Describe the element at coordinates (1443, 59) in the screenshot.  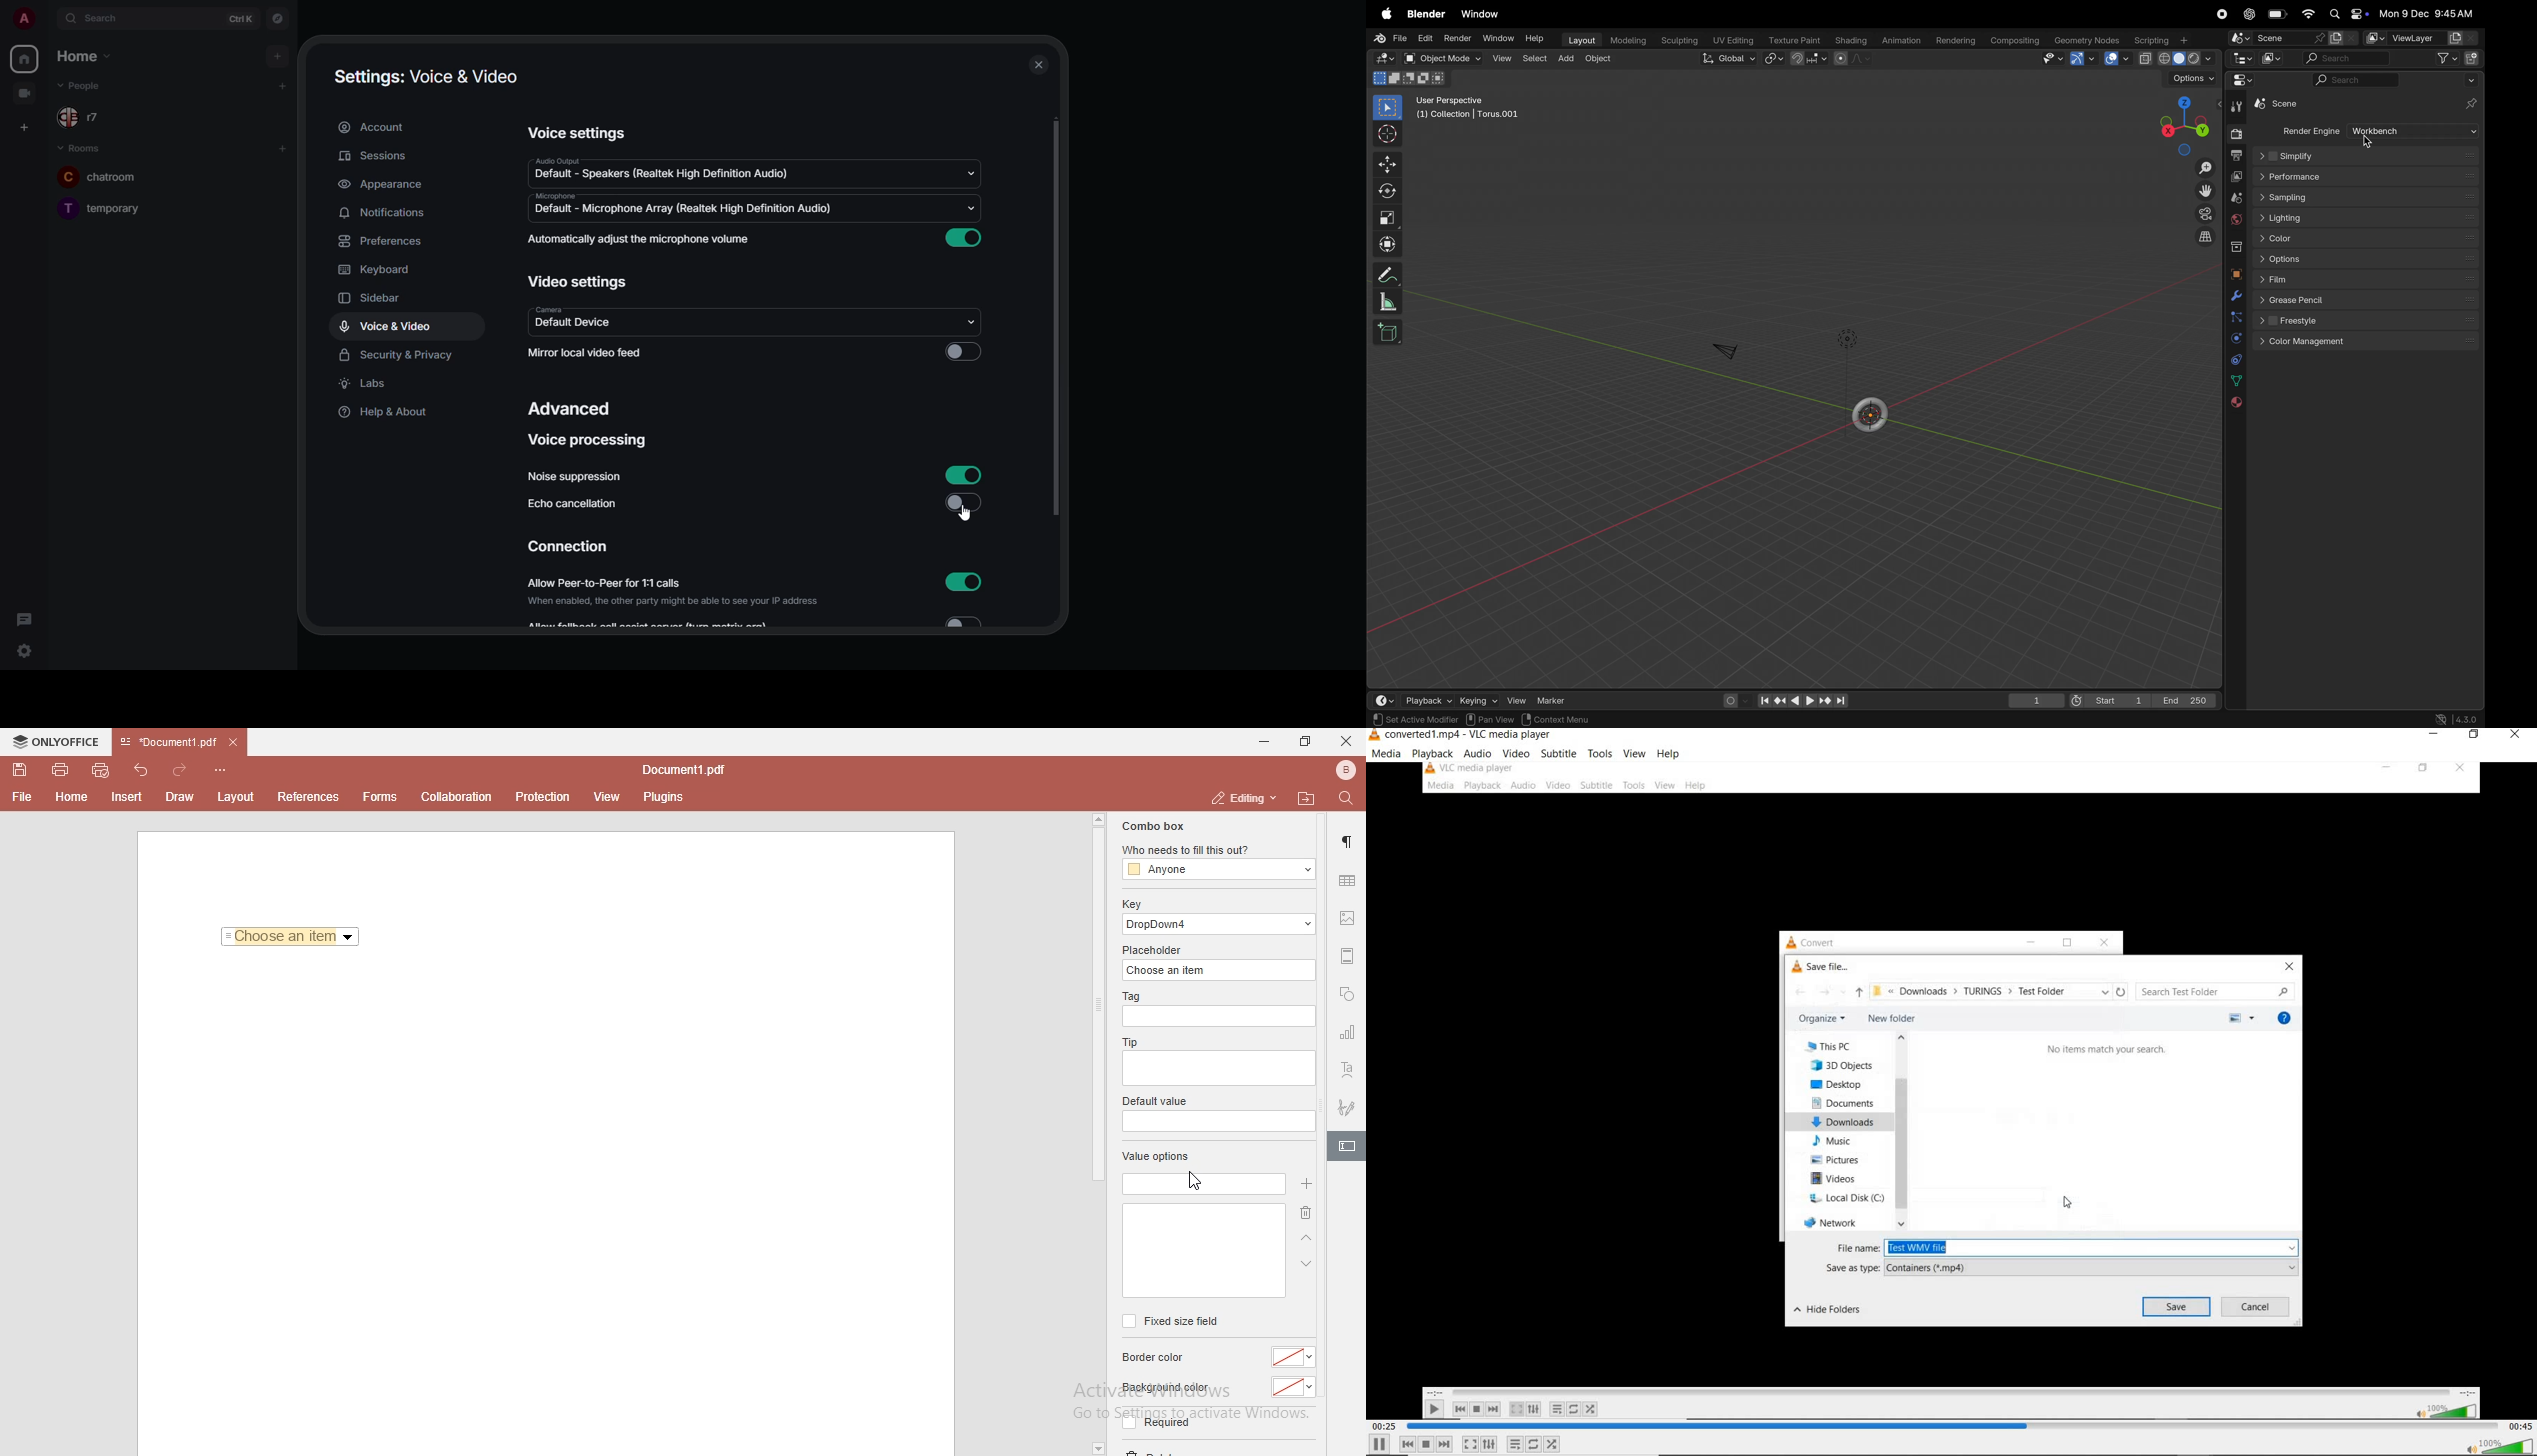
I see `object mode` at that location.